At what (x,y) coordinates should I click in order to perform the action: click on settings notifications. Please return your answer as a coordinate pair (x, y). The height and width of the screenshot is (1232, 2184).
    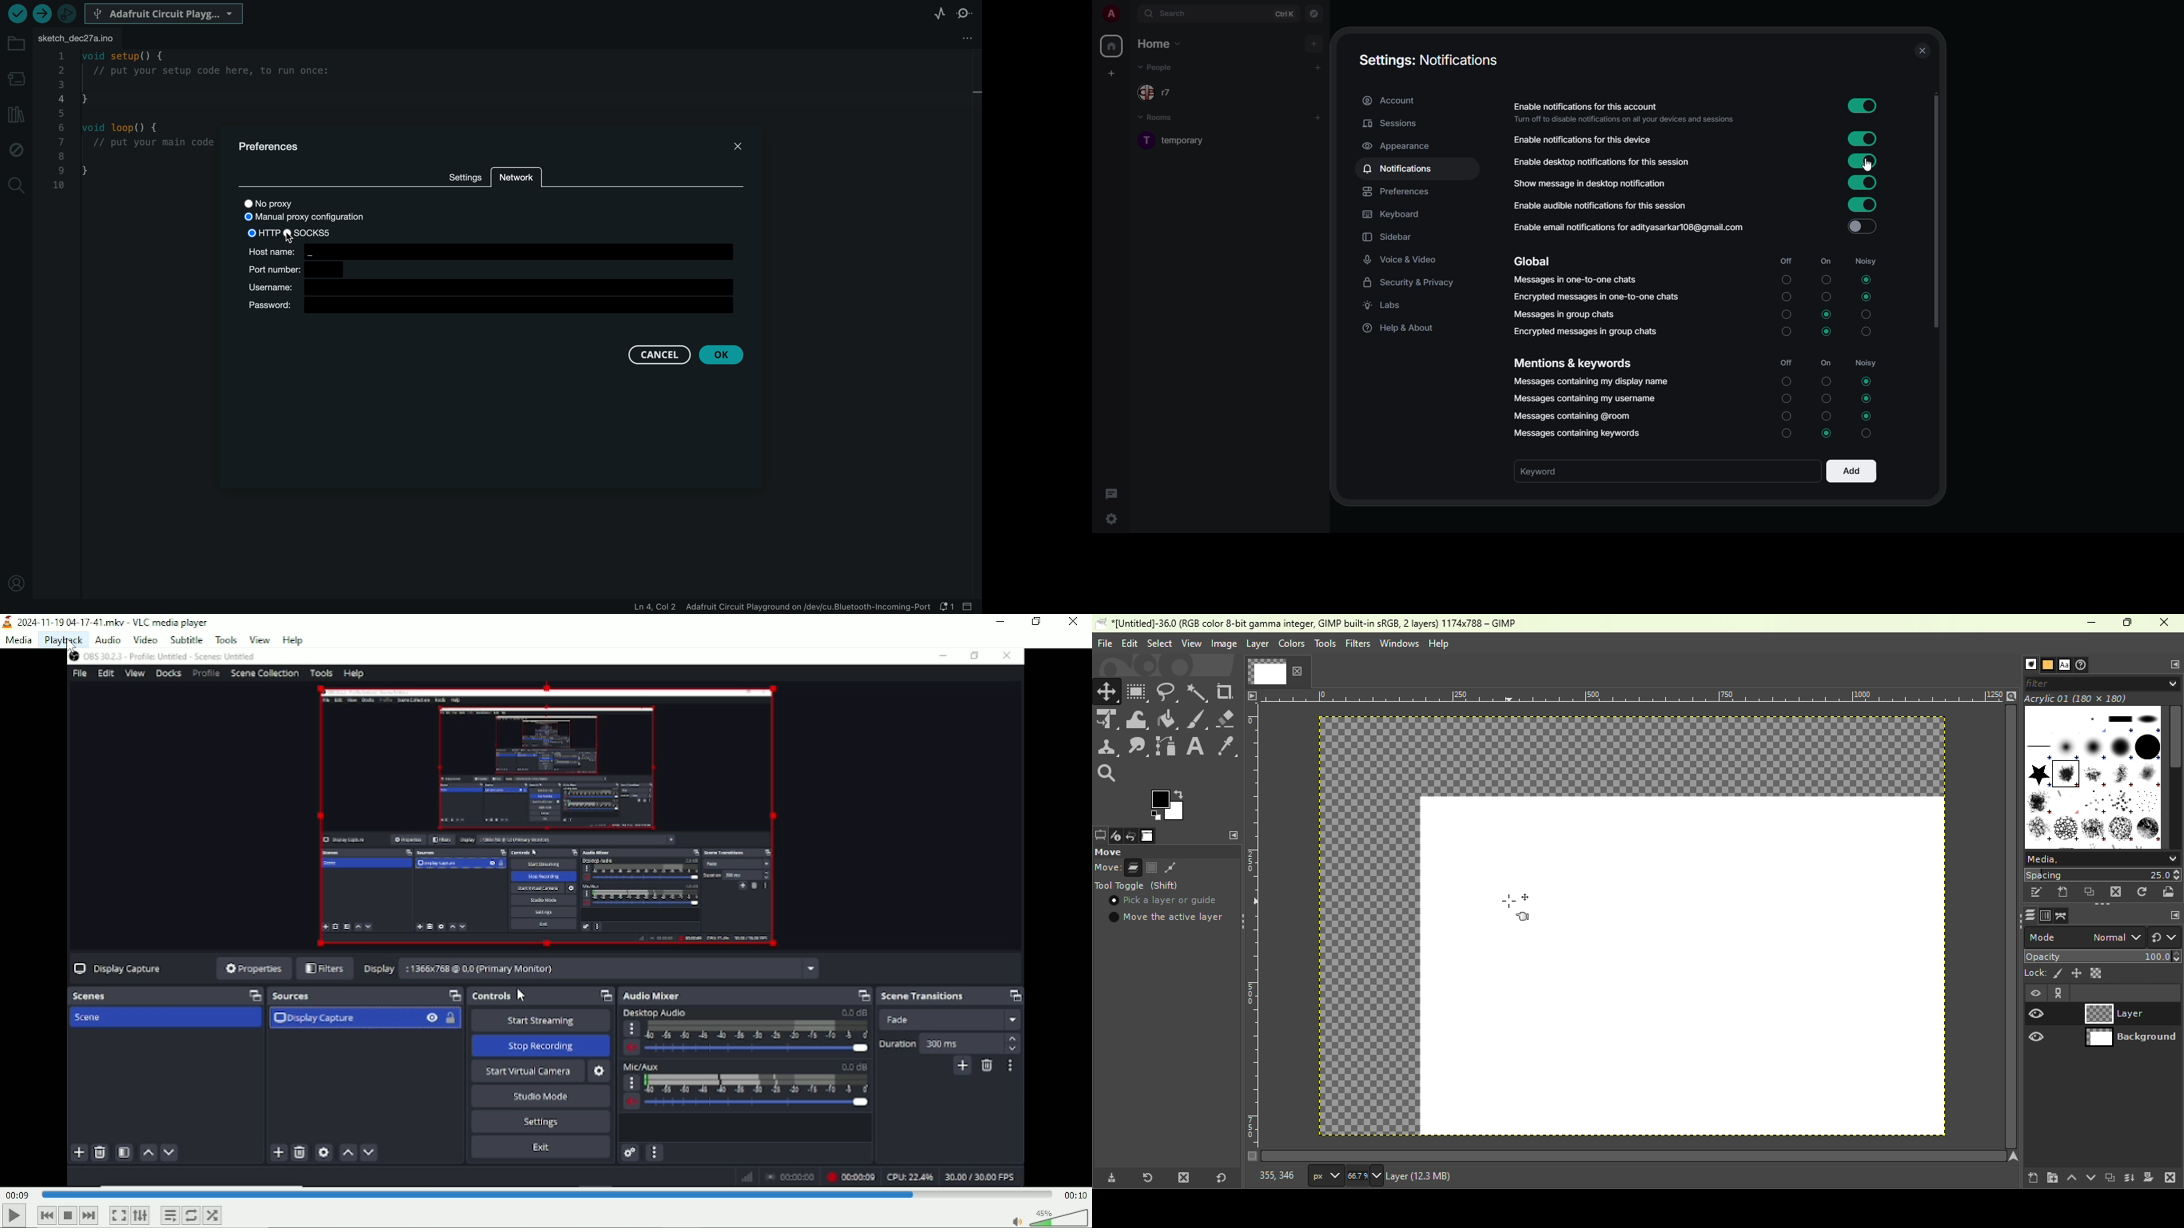
    Looking at the image, I should click on (1429, 62).